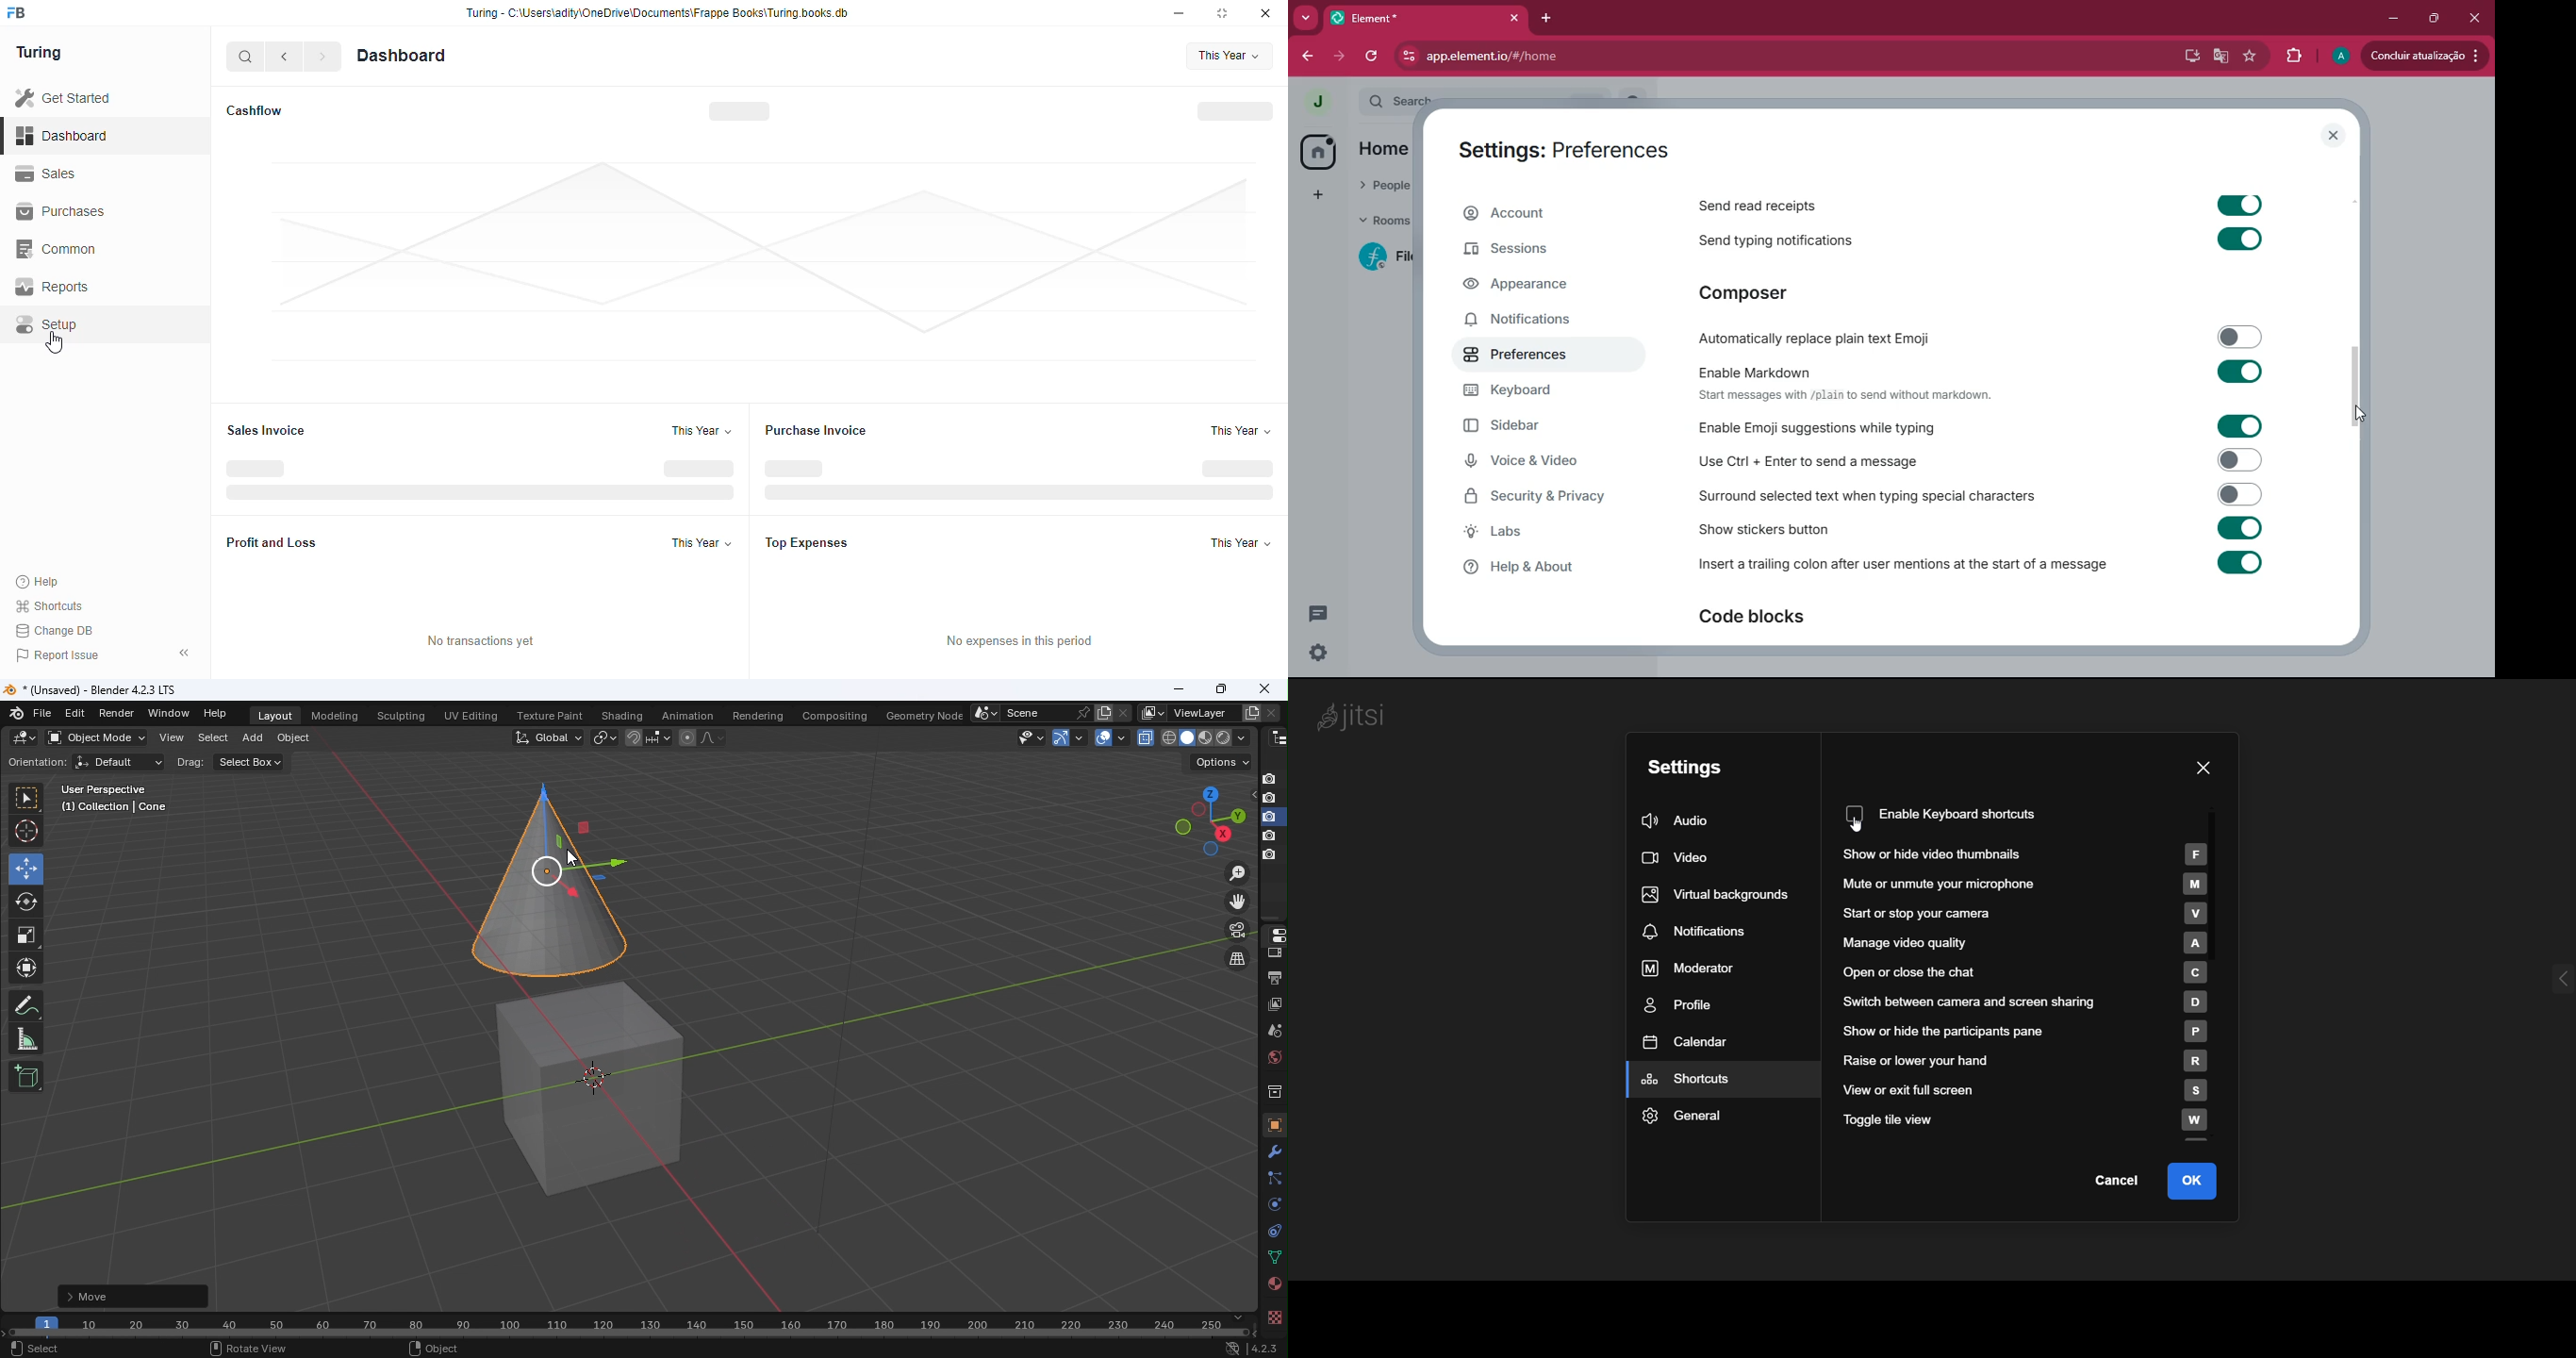 This screenshot has width=2576, height=1372. I want to click on Automatically replace plain text Emoji, so click(1980, 336).